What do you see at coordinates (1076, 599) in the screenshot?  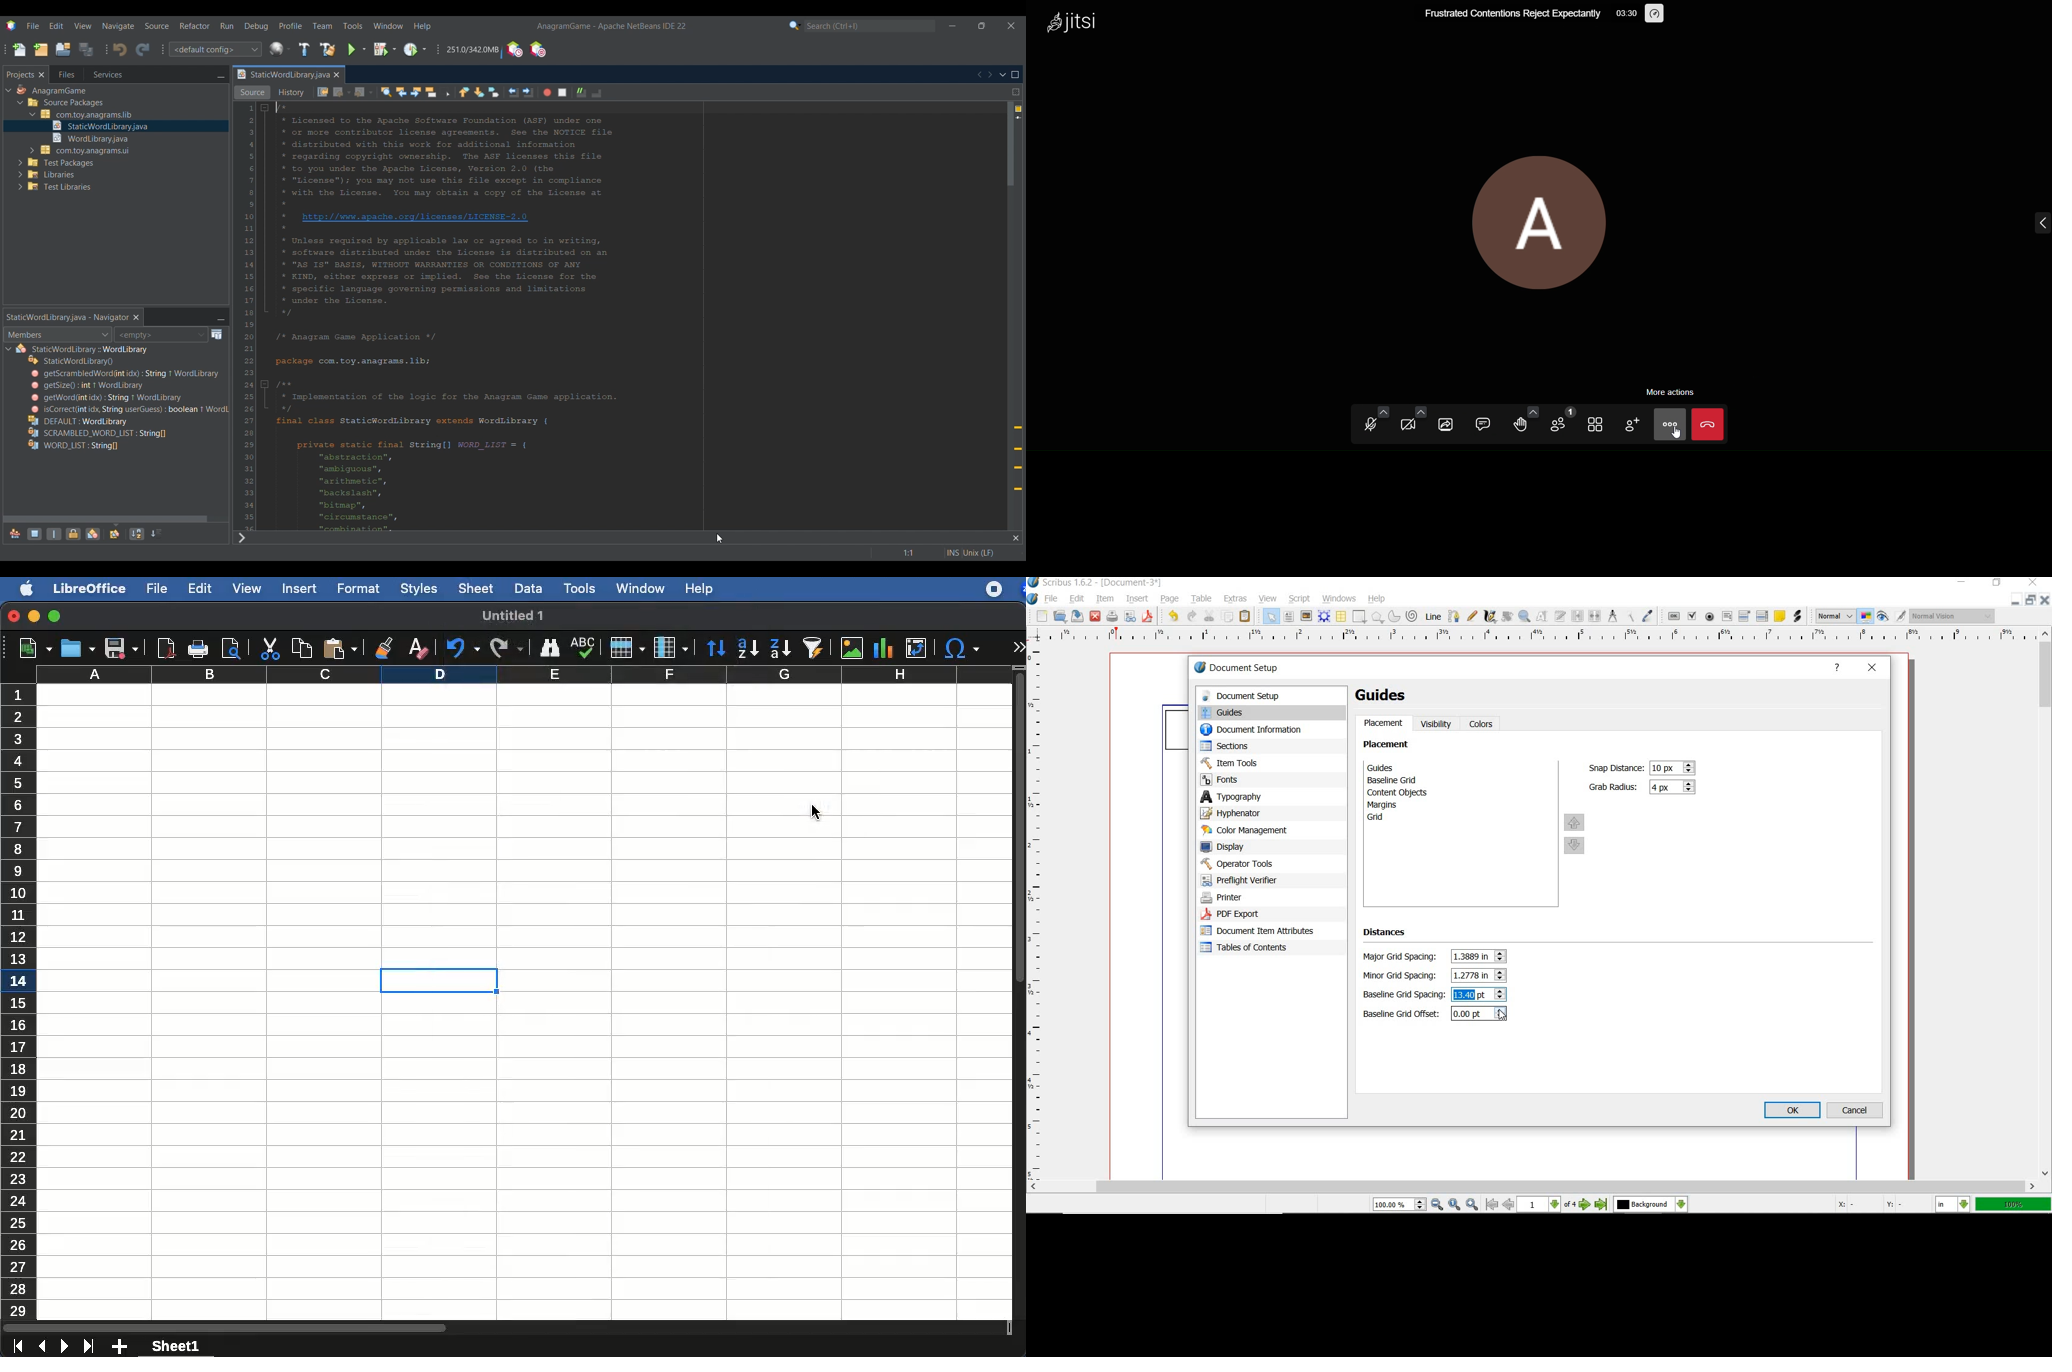 I see `edit` at bounding box center [1076, 599].